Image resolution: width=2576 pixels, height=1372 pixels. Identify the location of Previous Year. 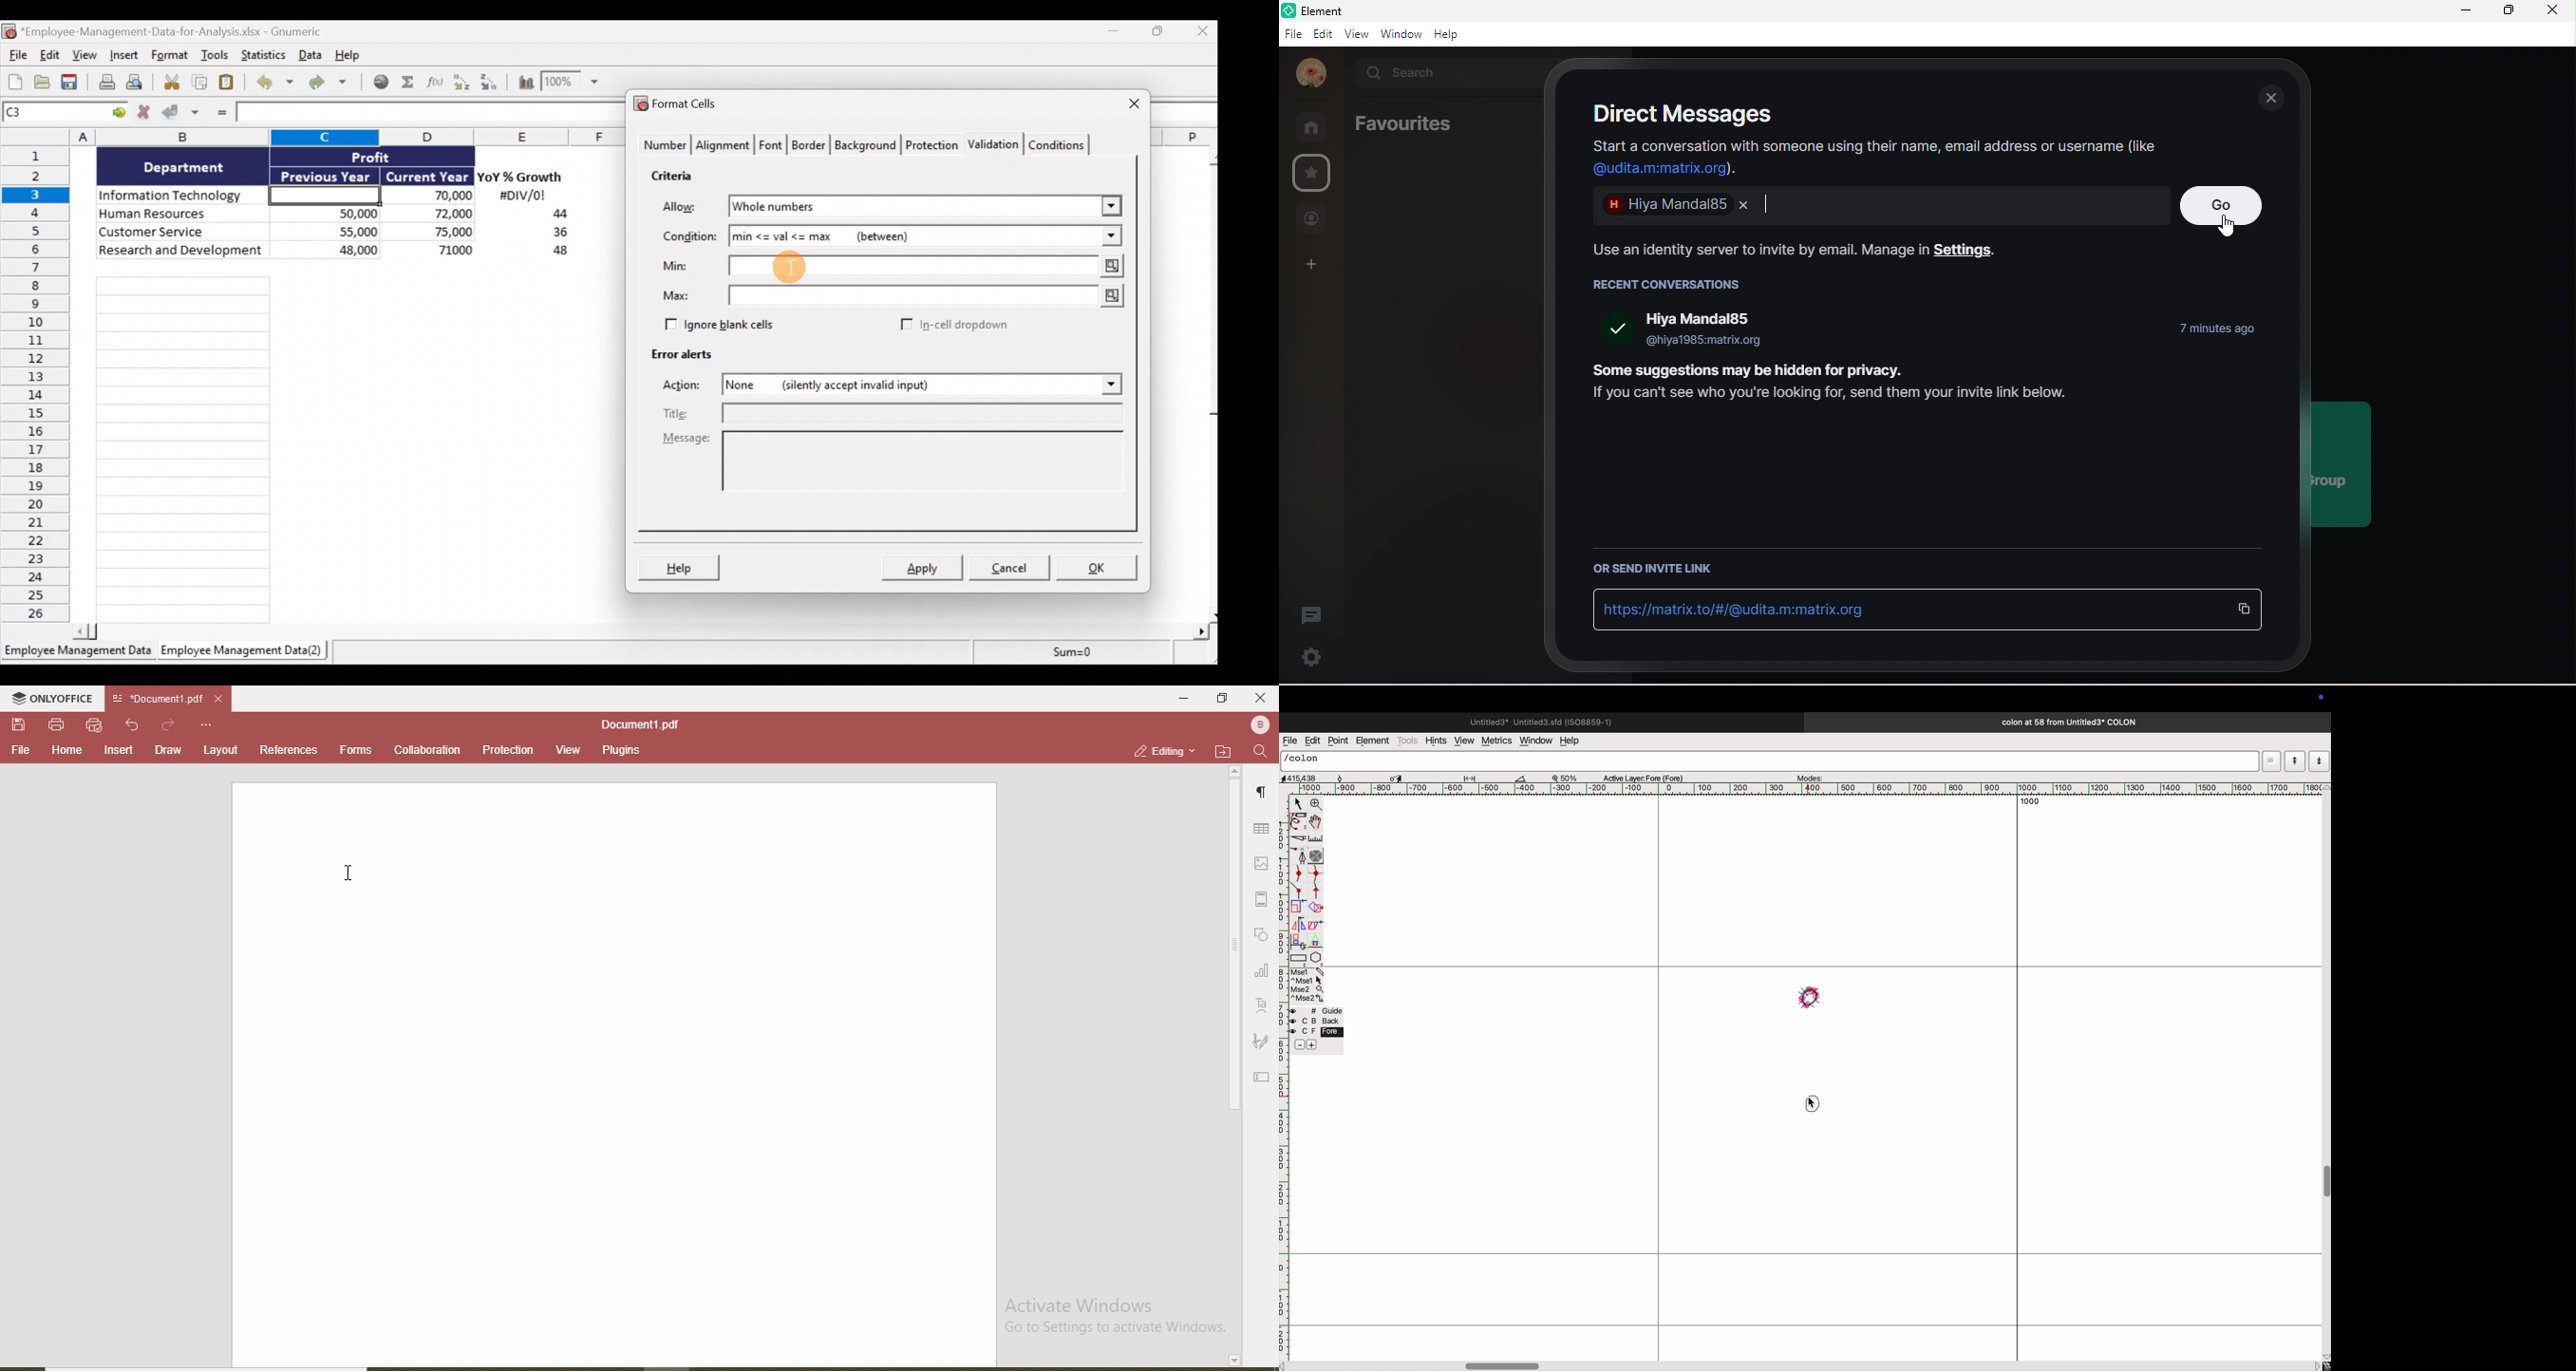
(326, 174).